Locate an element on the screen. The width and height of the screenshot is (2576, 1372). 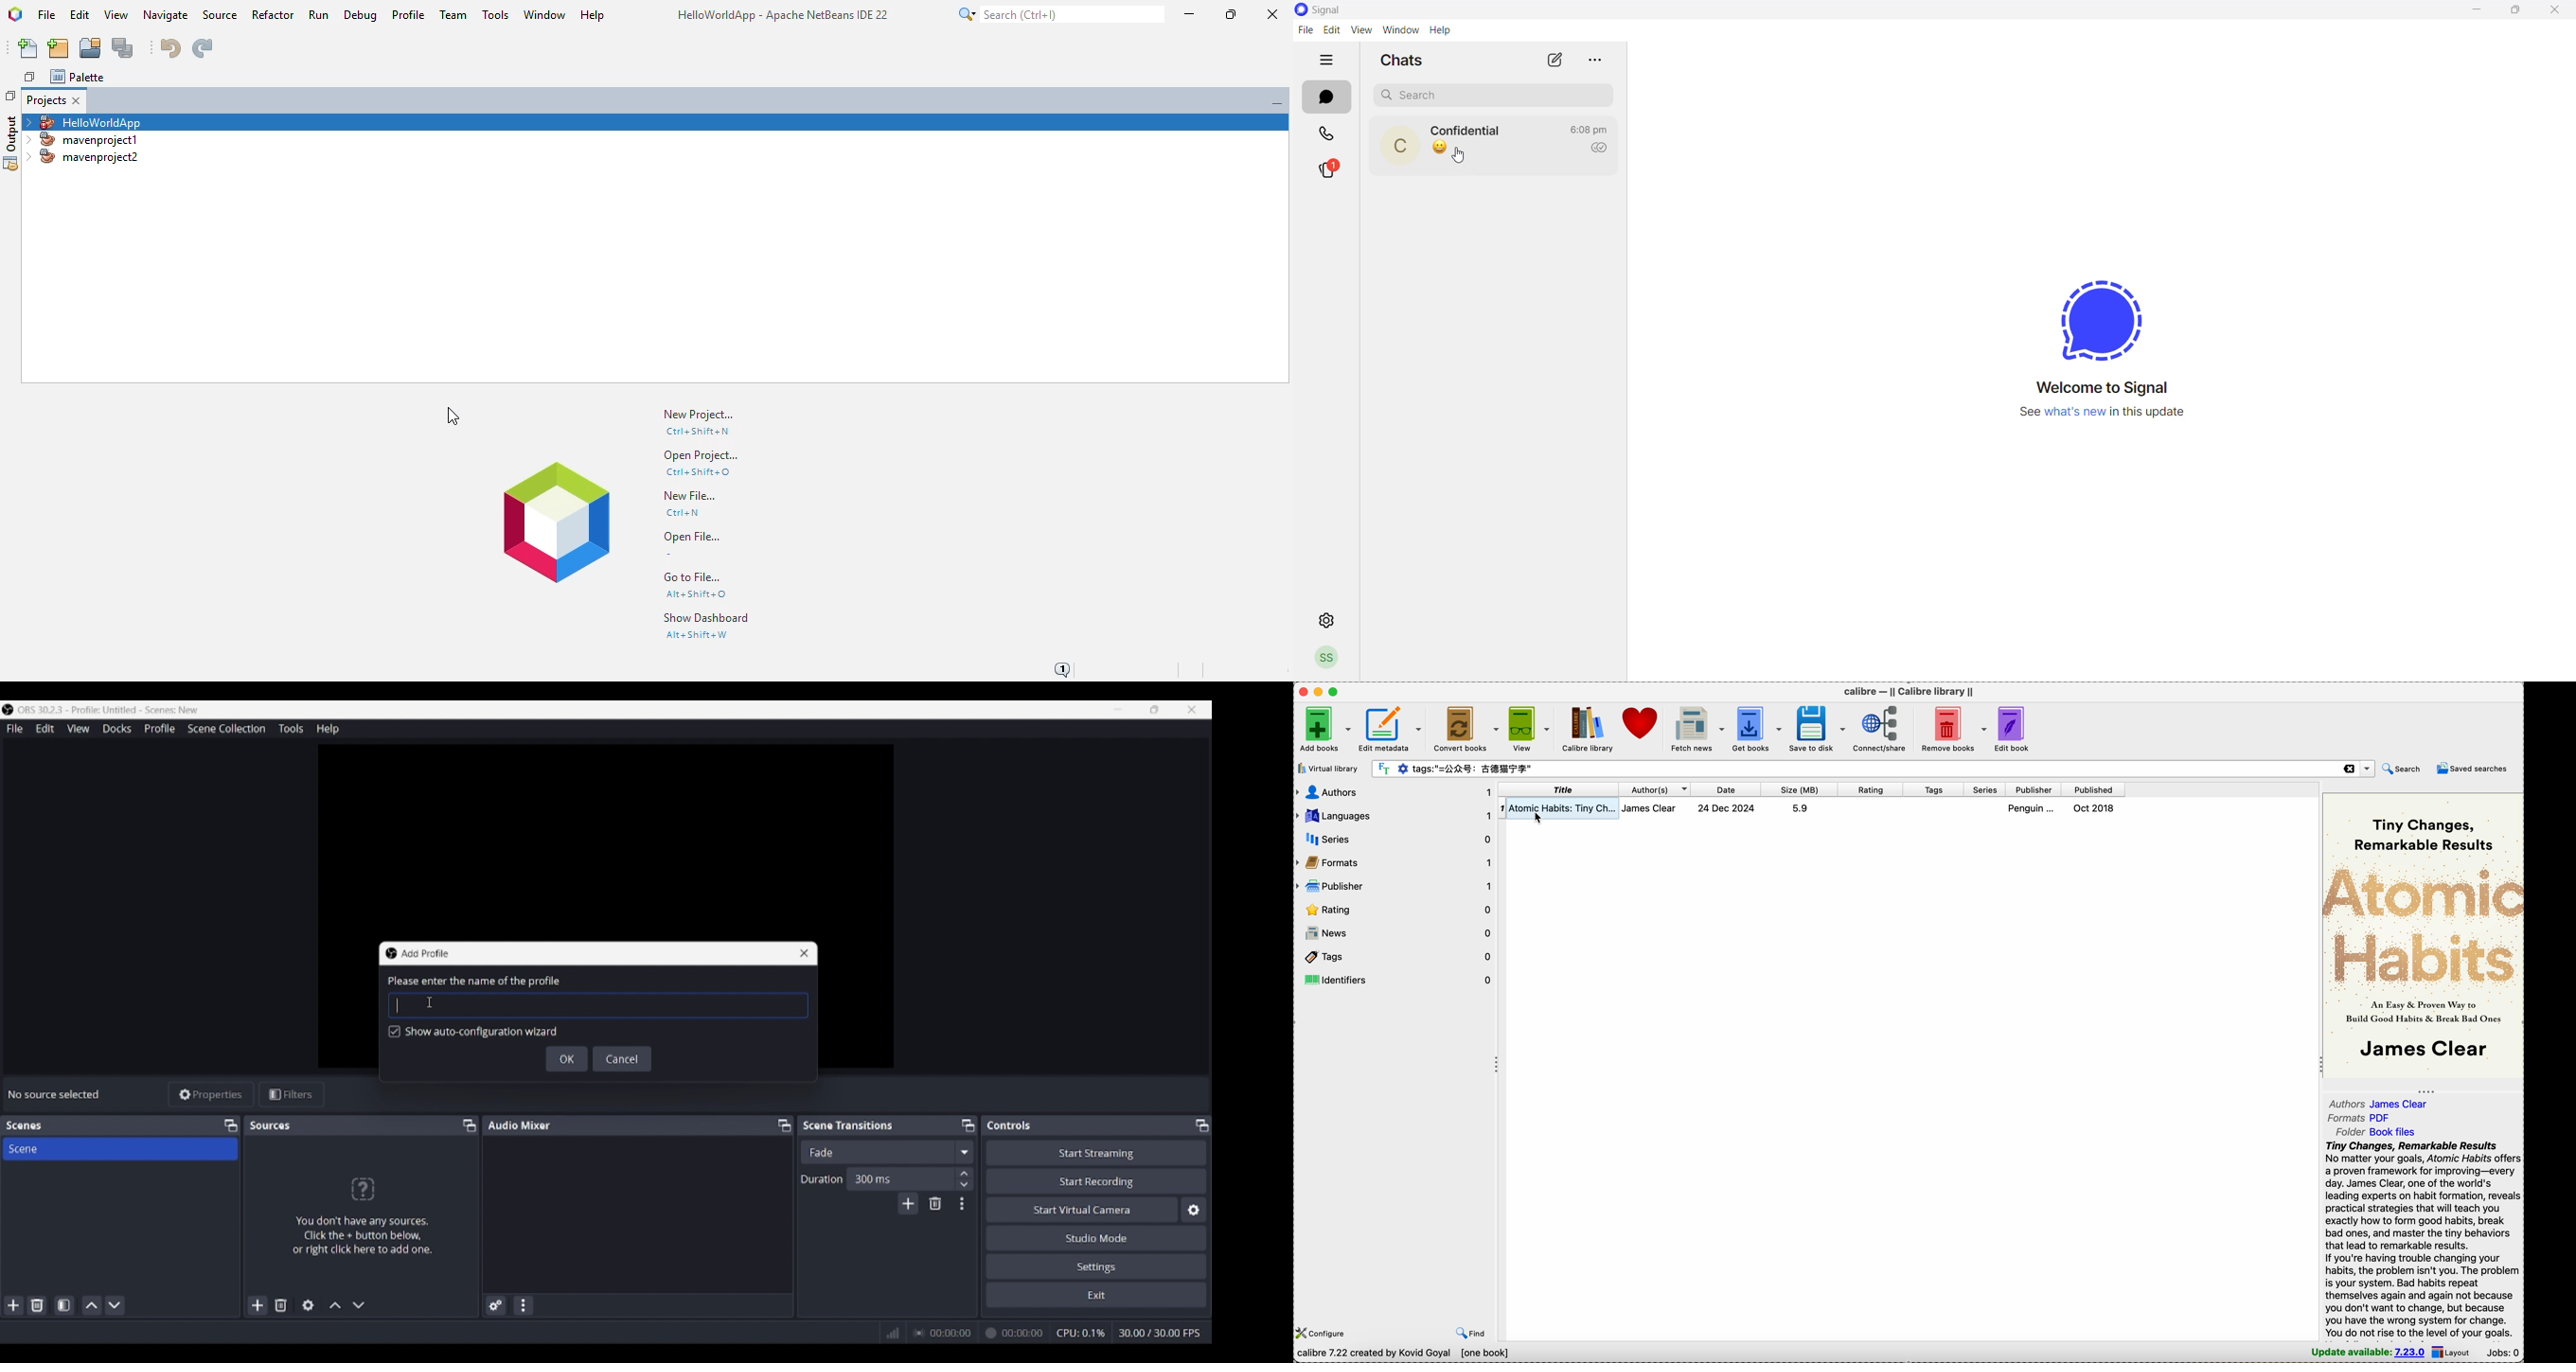
Studio mode is located at coordinates (1096, 1237).